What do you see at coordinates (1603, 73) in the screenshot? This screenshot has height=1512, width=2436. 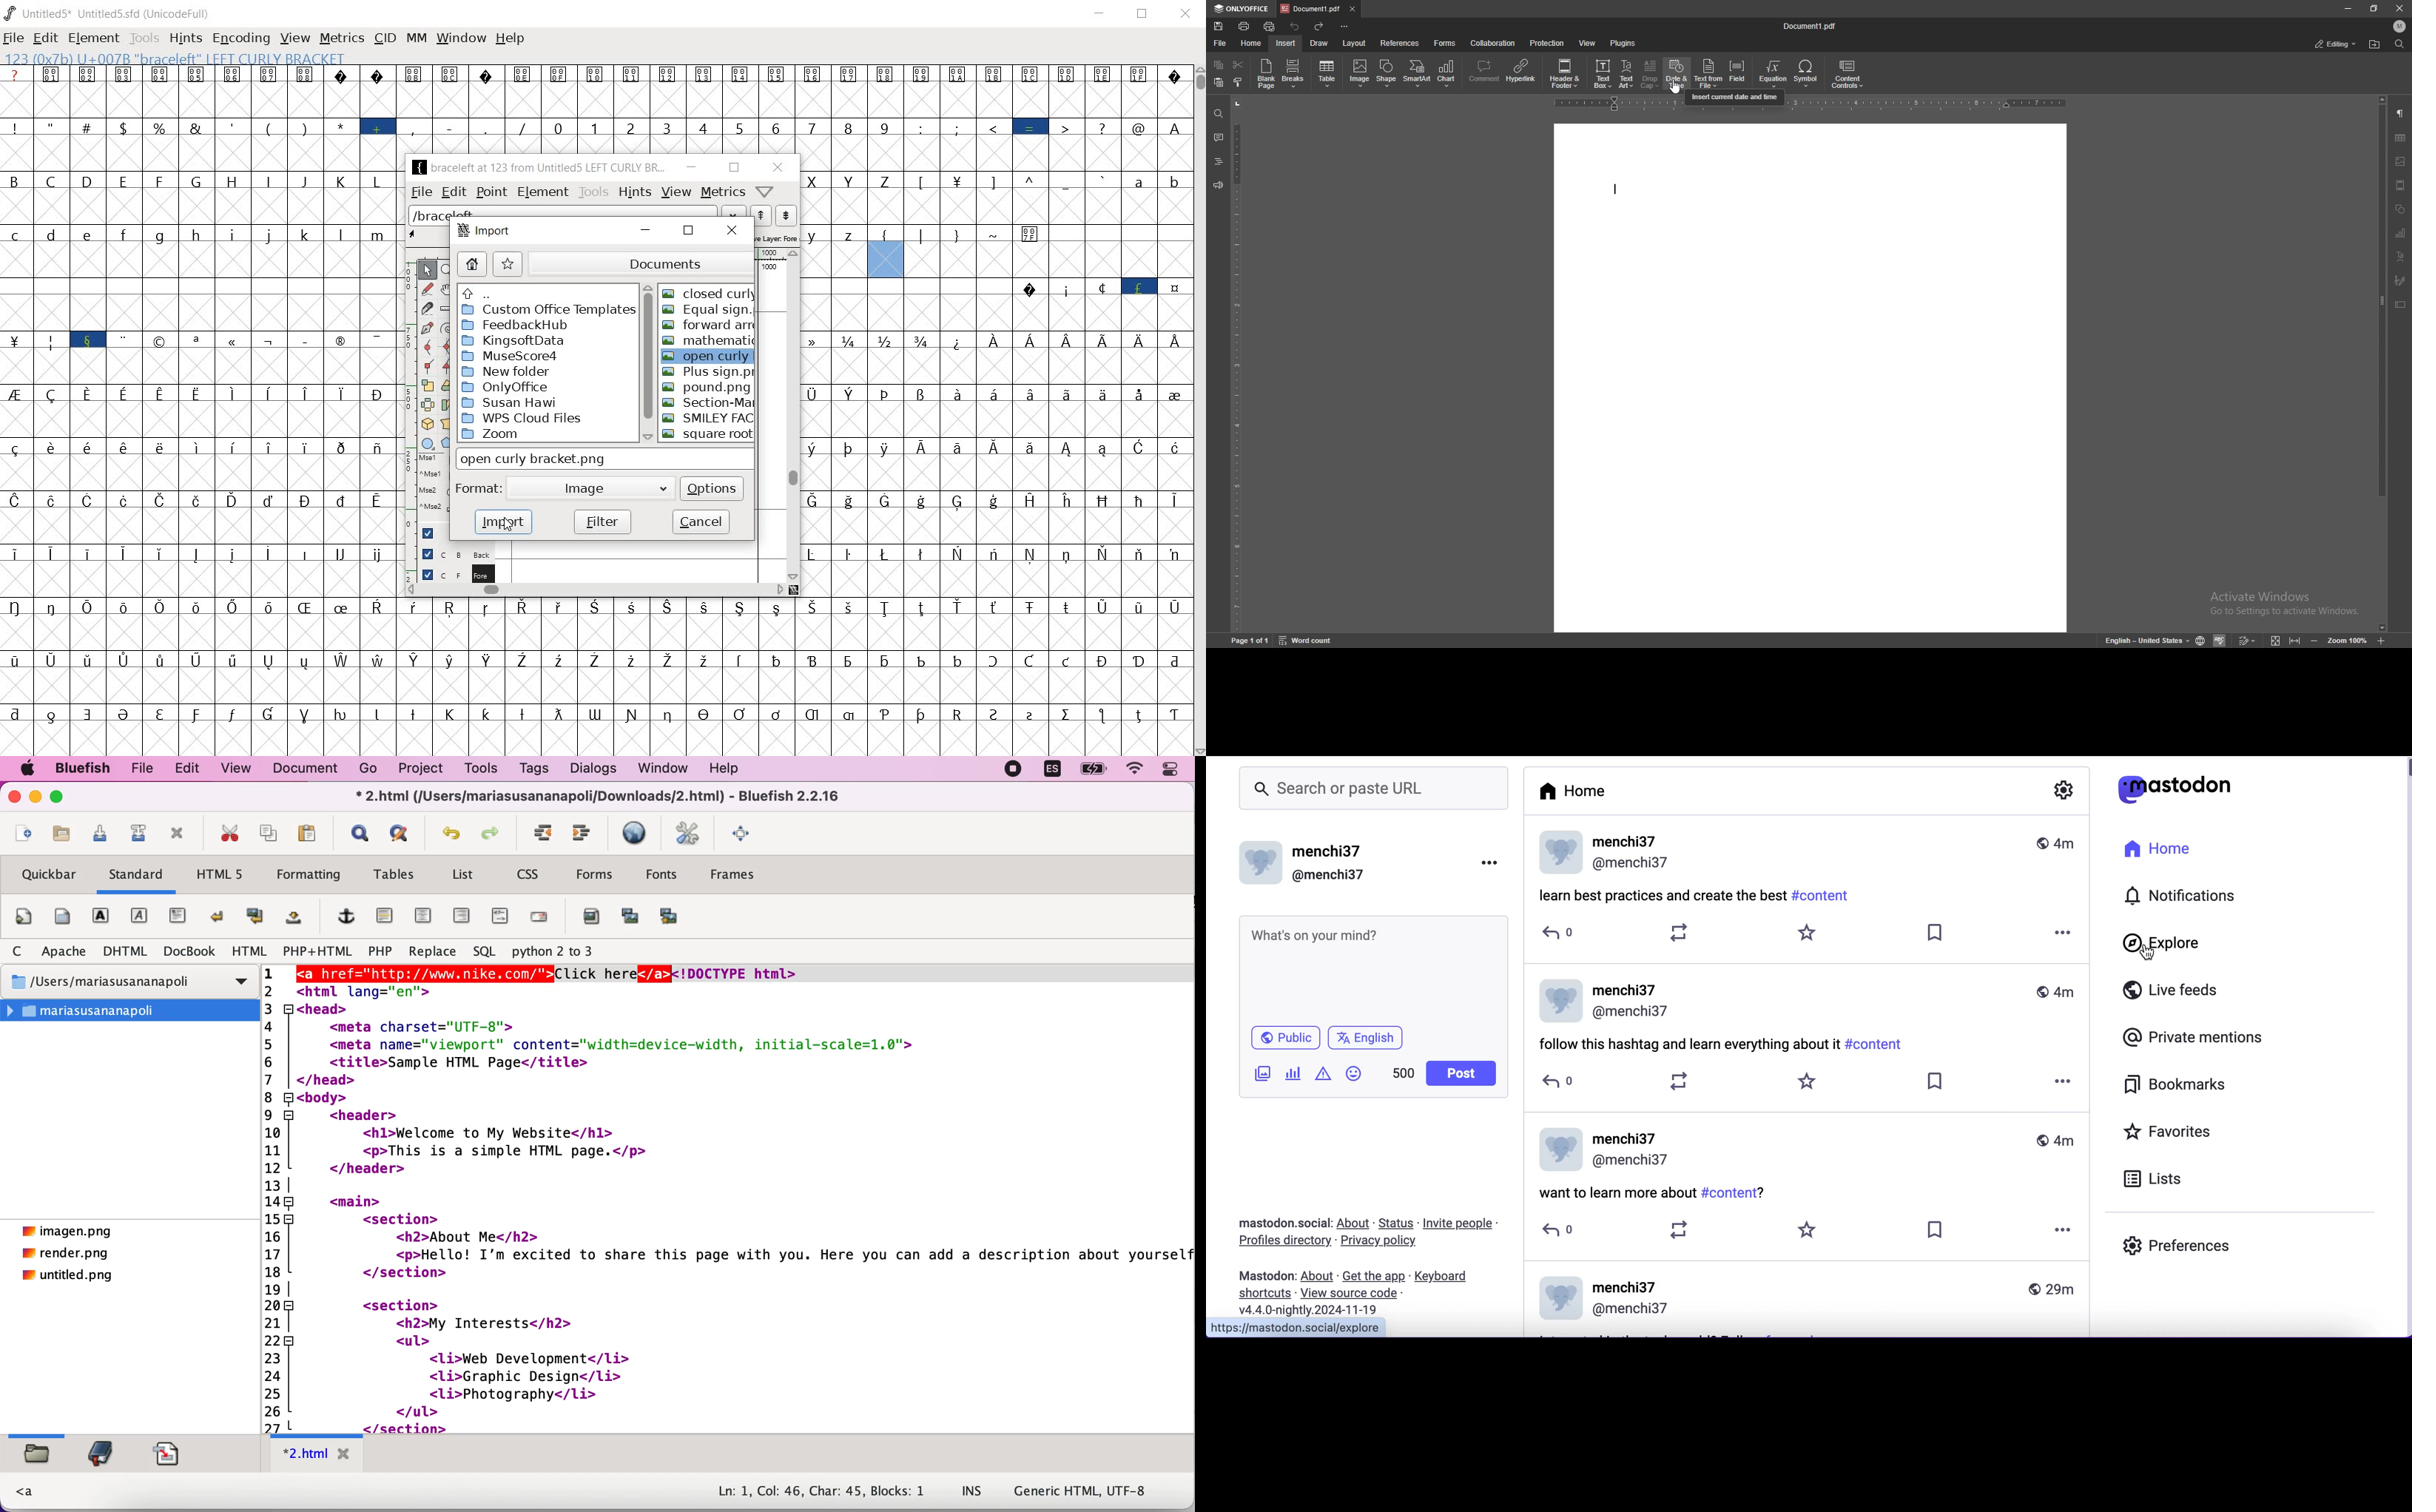 I see `text box` at bounding box center [1603, 73].